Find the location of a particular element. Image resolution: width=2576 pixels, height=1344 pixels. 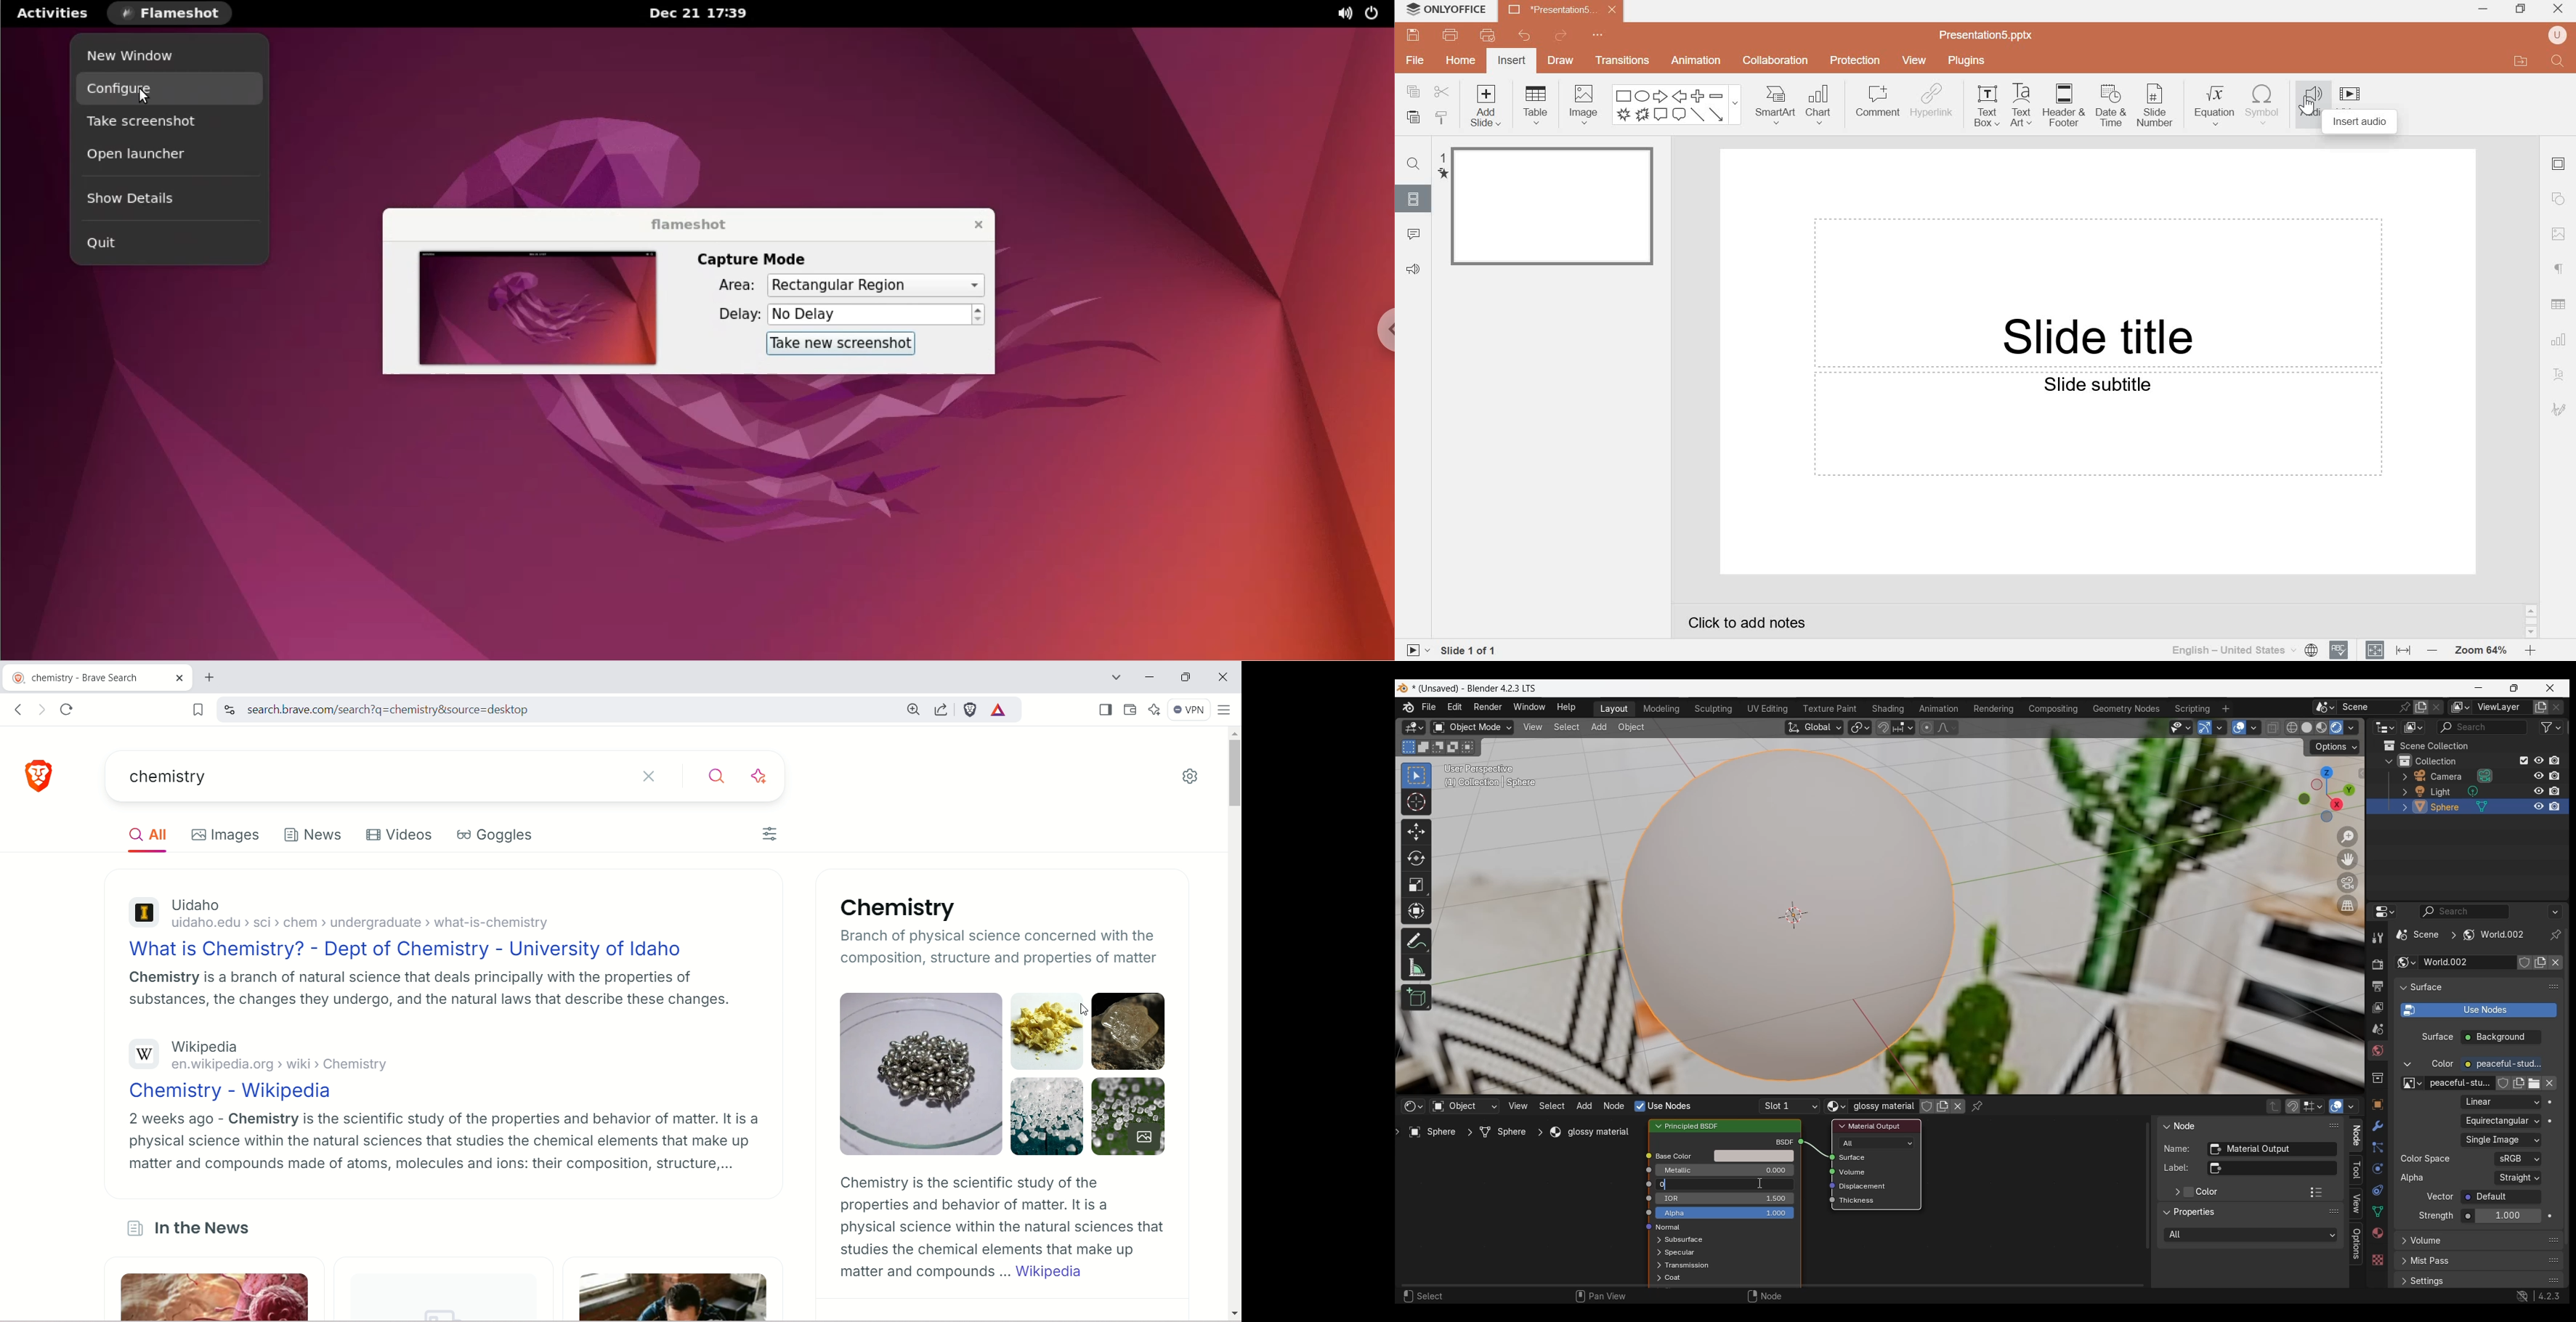

mist pass is located at coordinates (2432, 1261).